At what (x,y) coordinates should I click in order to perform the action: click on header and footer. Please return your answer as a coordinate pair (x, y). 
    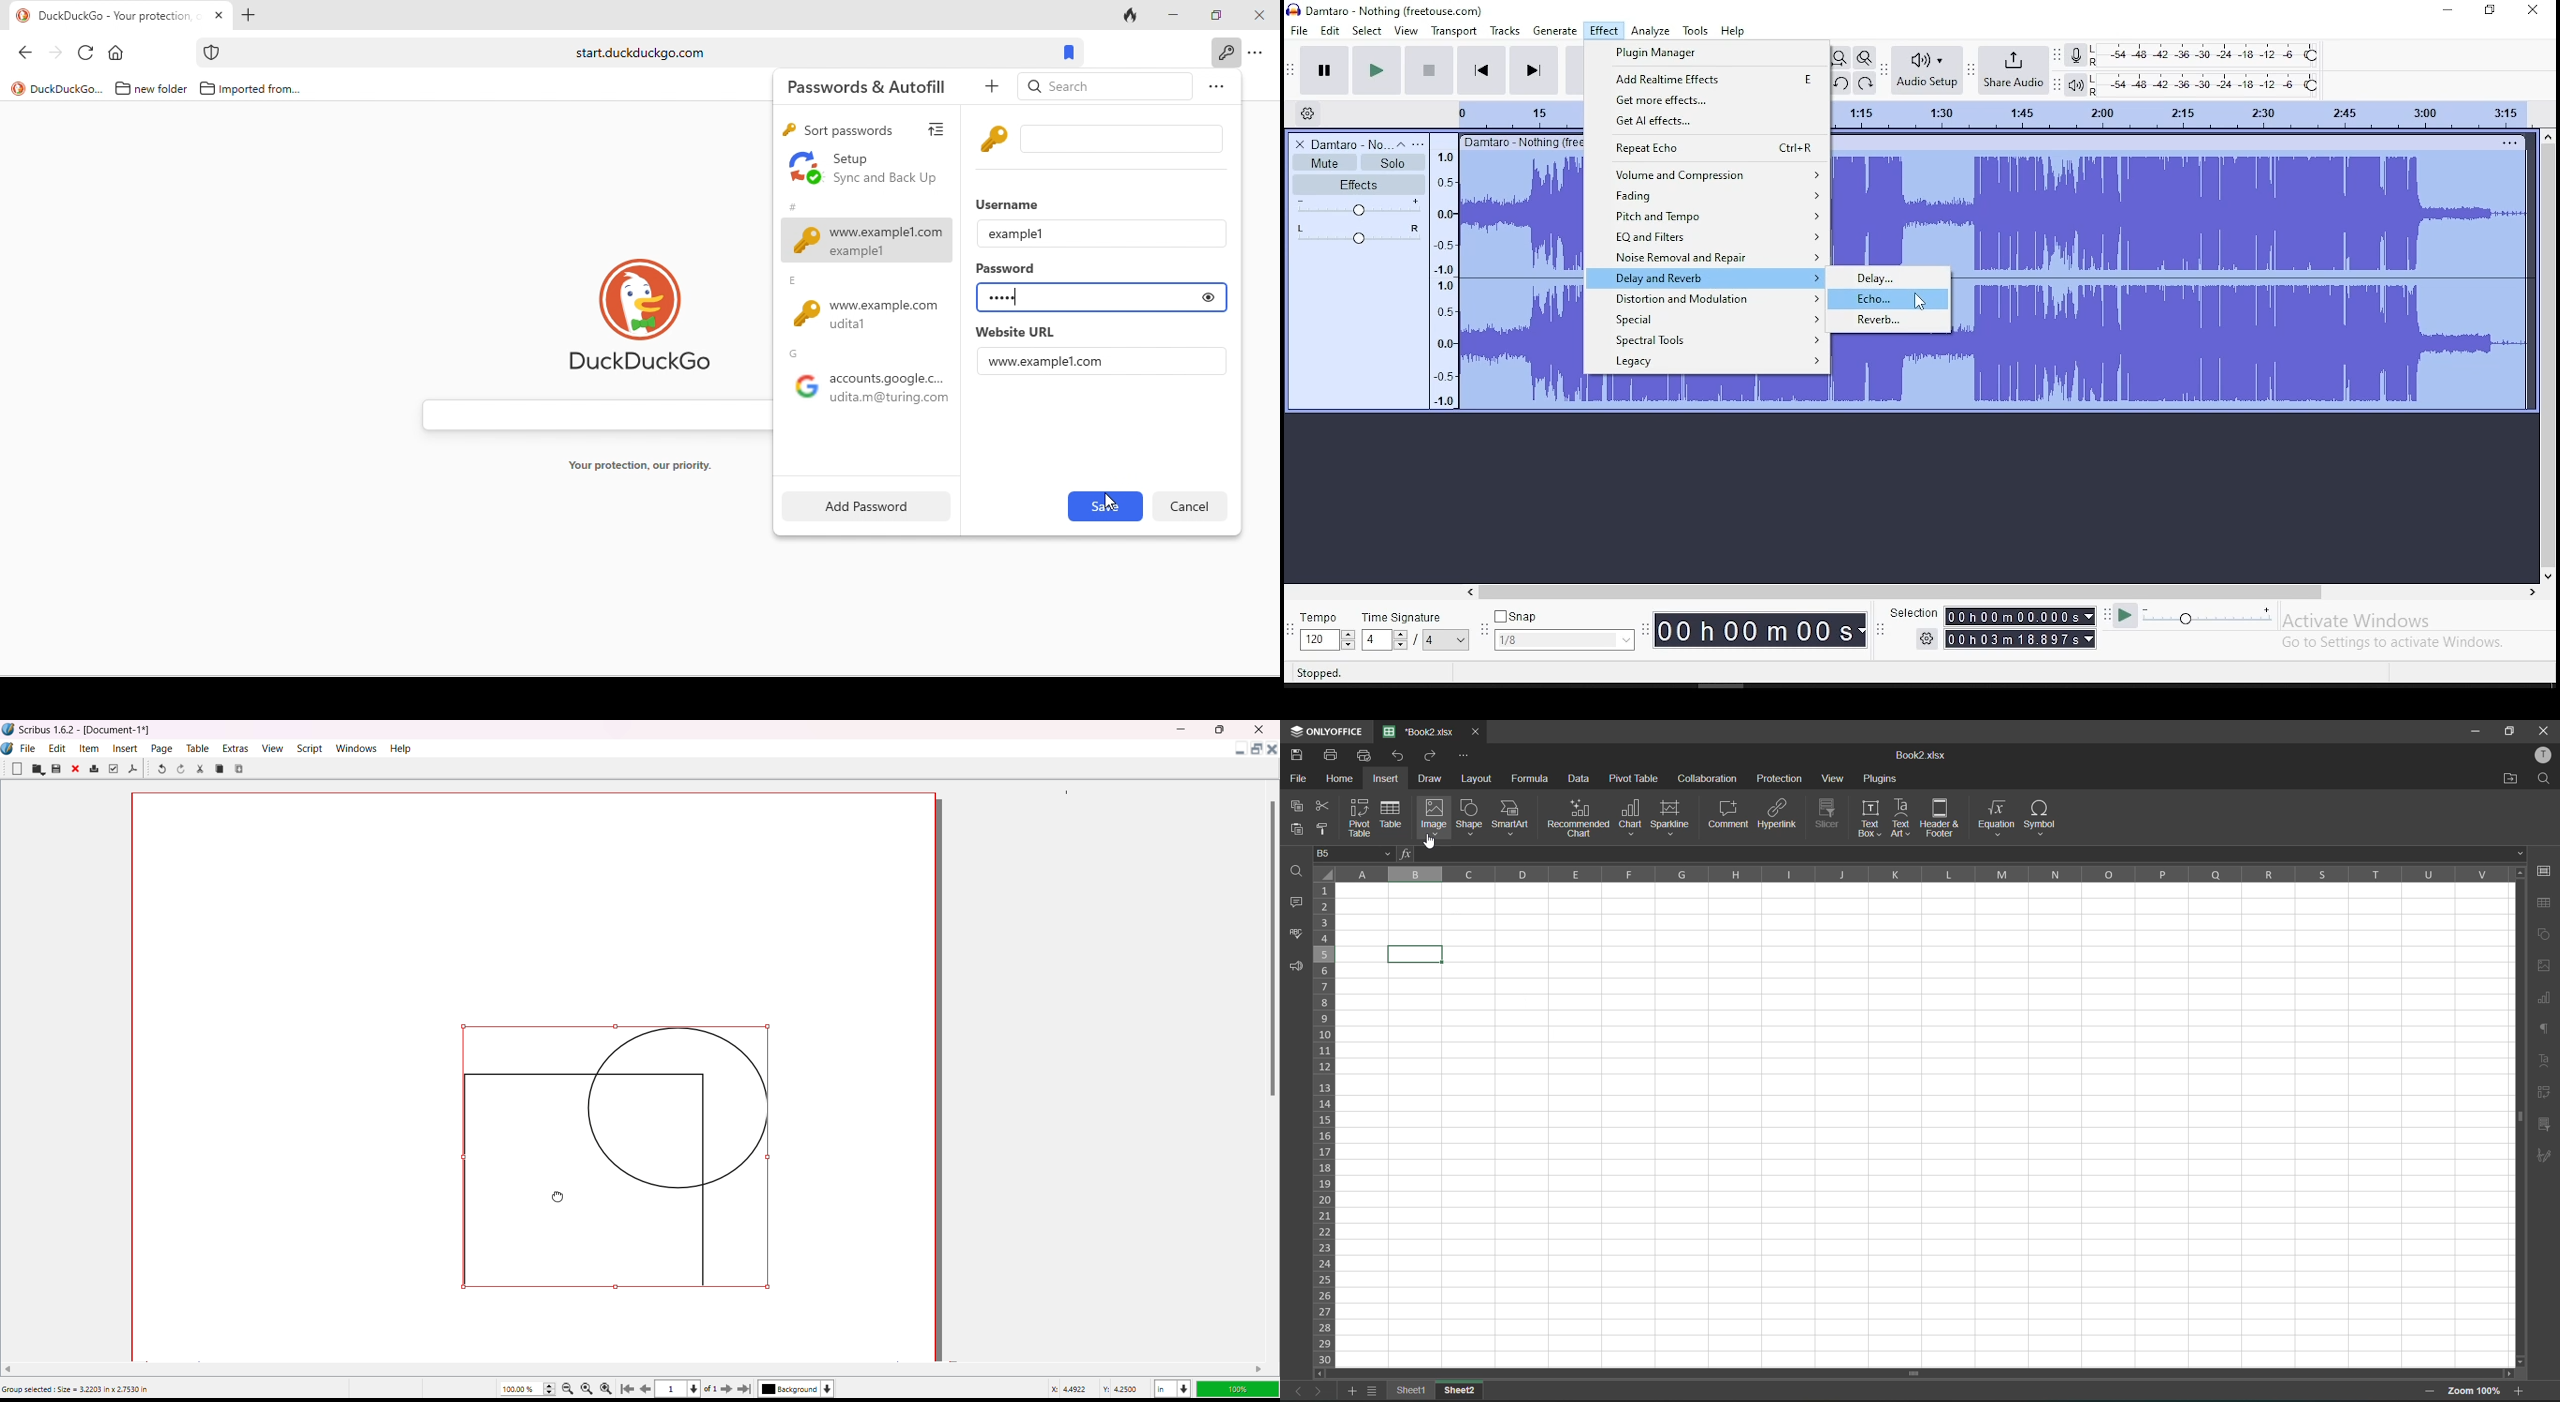
    Looking at the image, I should click on (1938, 818).